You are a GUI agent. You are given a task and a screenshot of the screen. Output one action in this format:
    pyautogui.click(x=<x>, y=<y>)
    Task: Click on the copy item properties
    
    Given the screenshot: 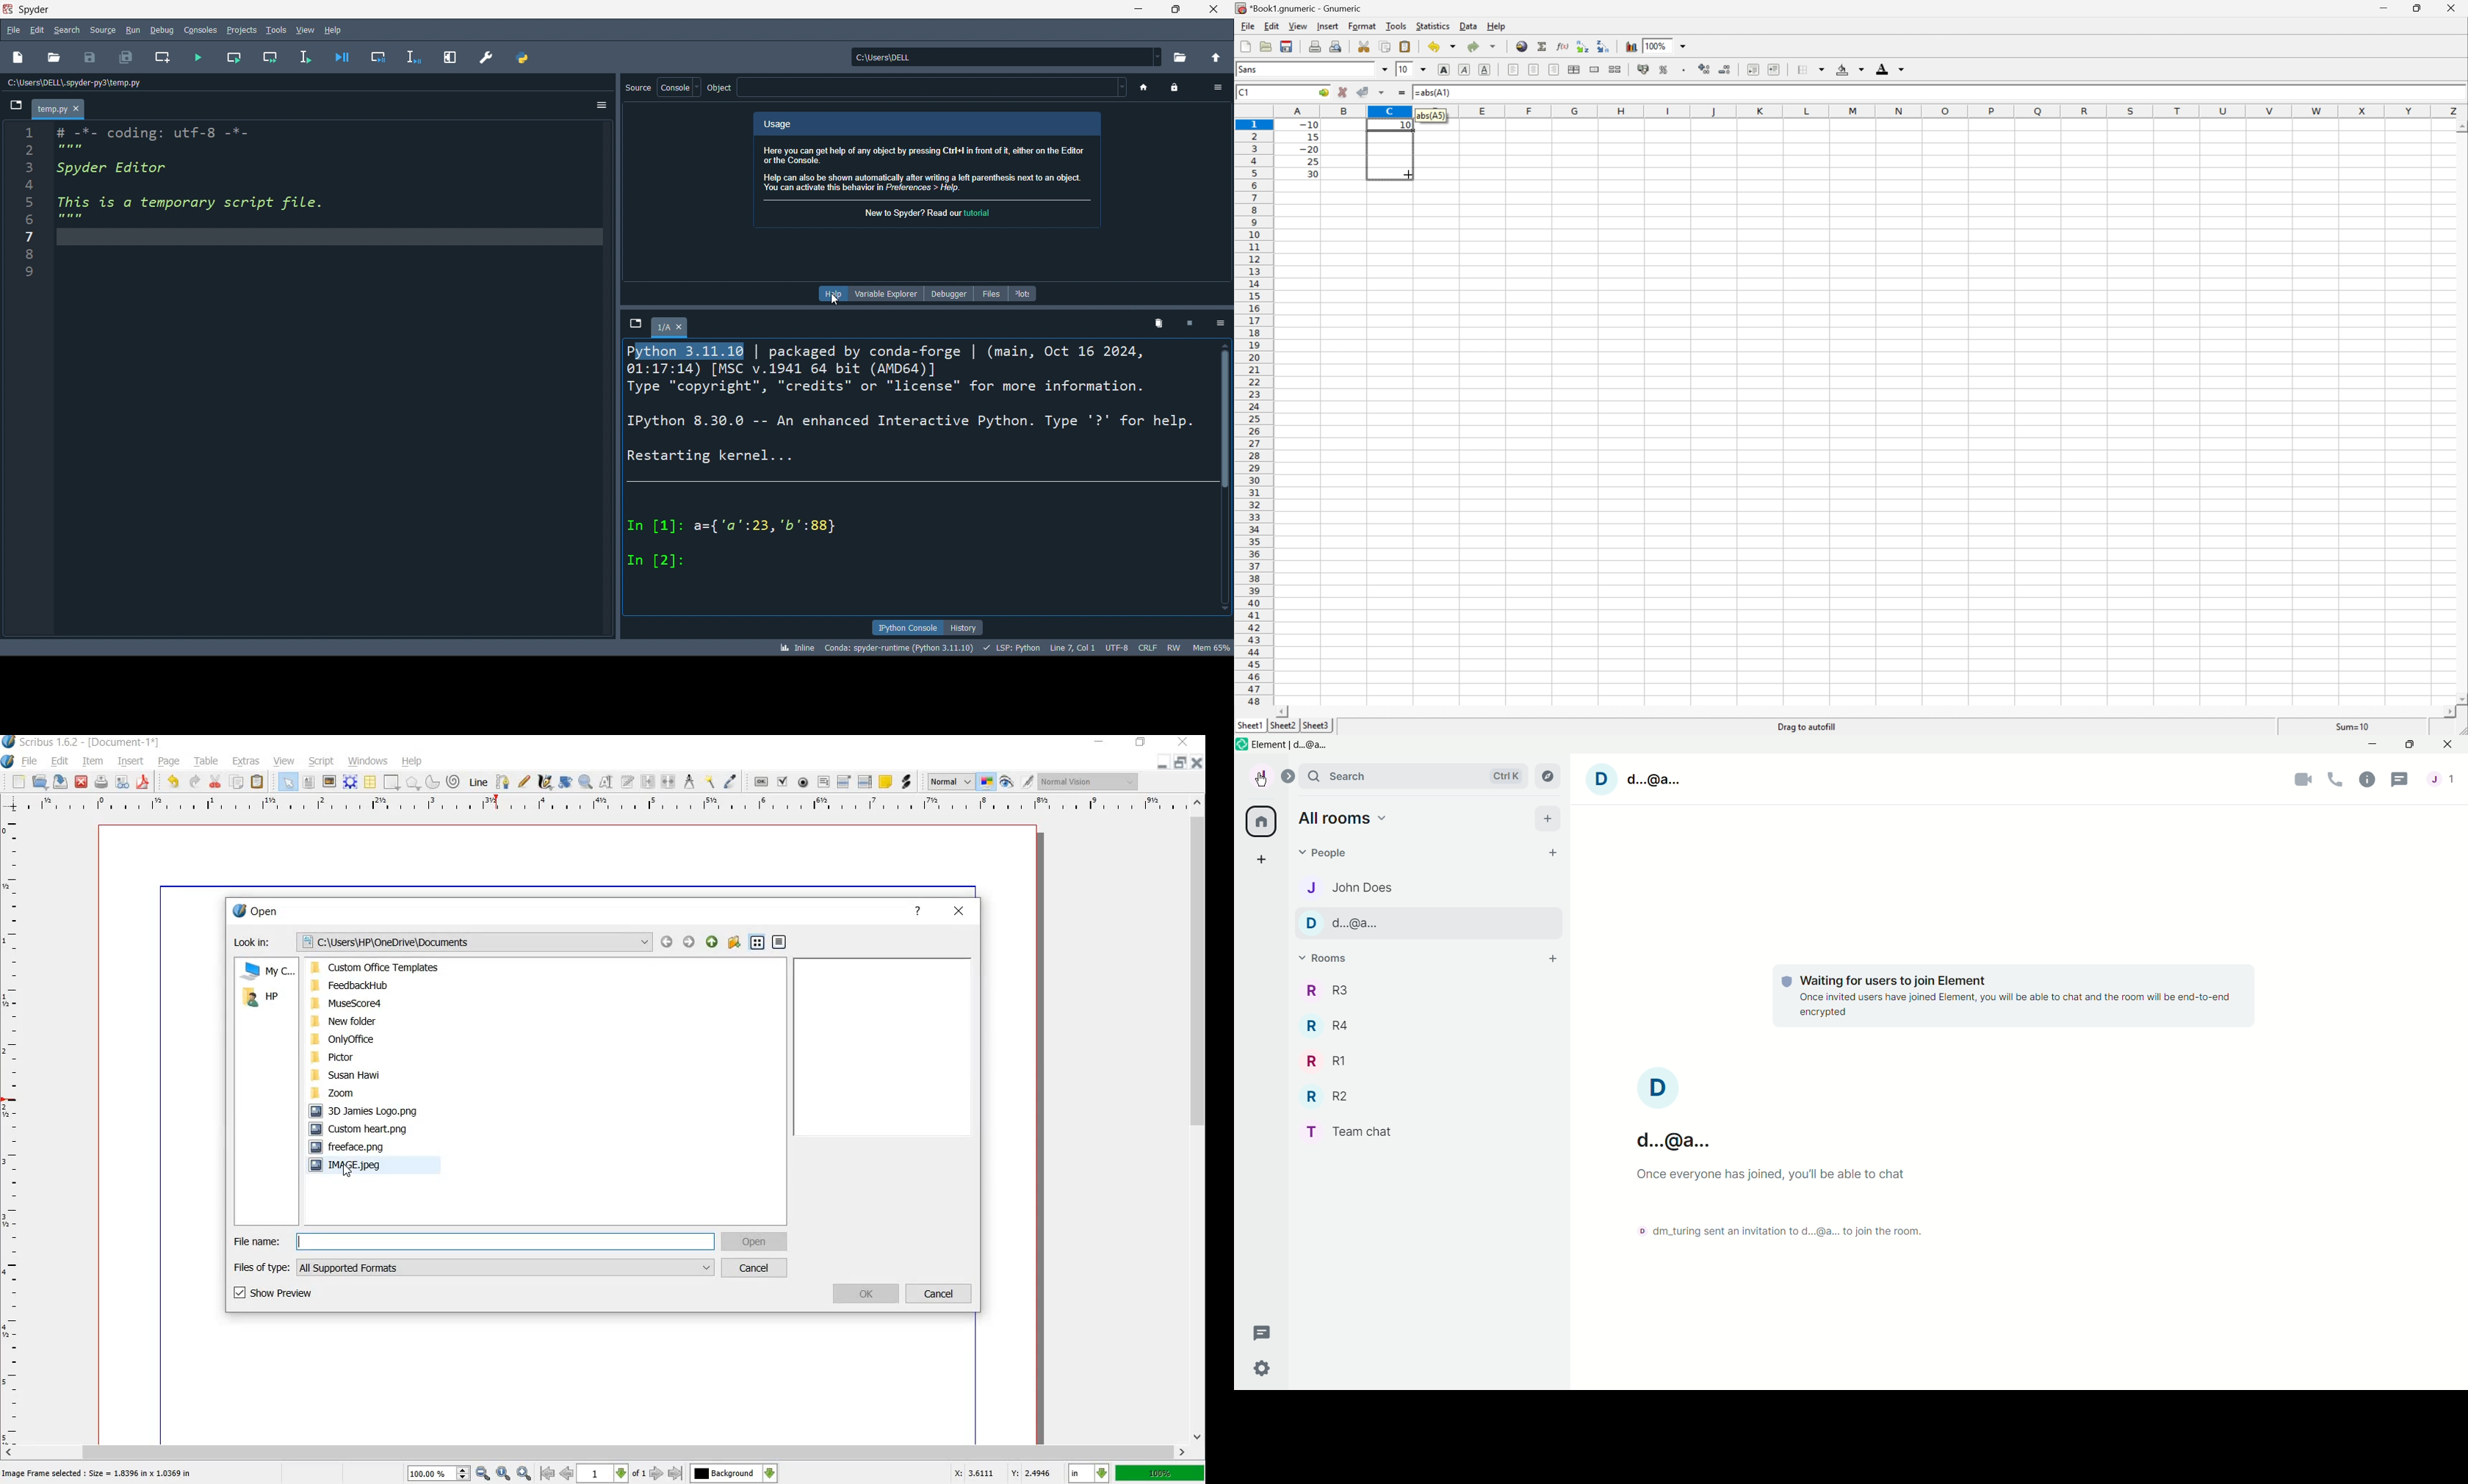 What is the action you would take?
    pyautogui.click(x=709, y=781)
    